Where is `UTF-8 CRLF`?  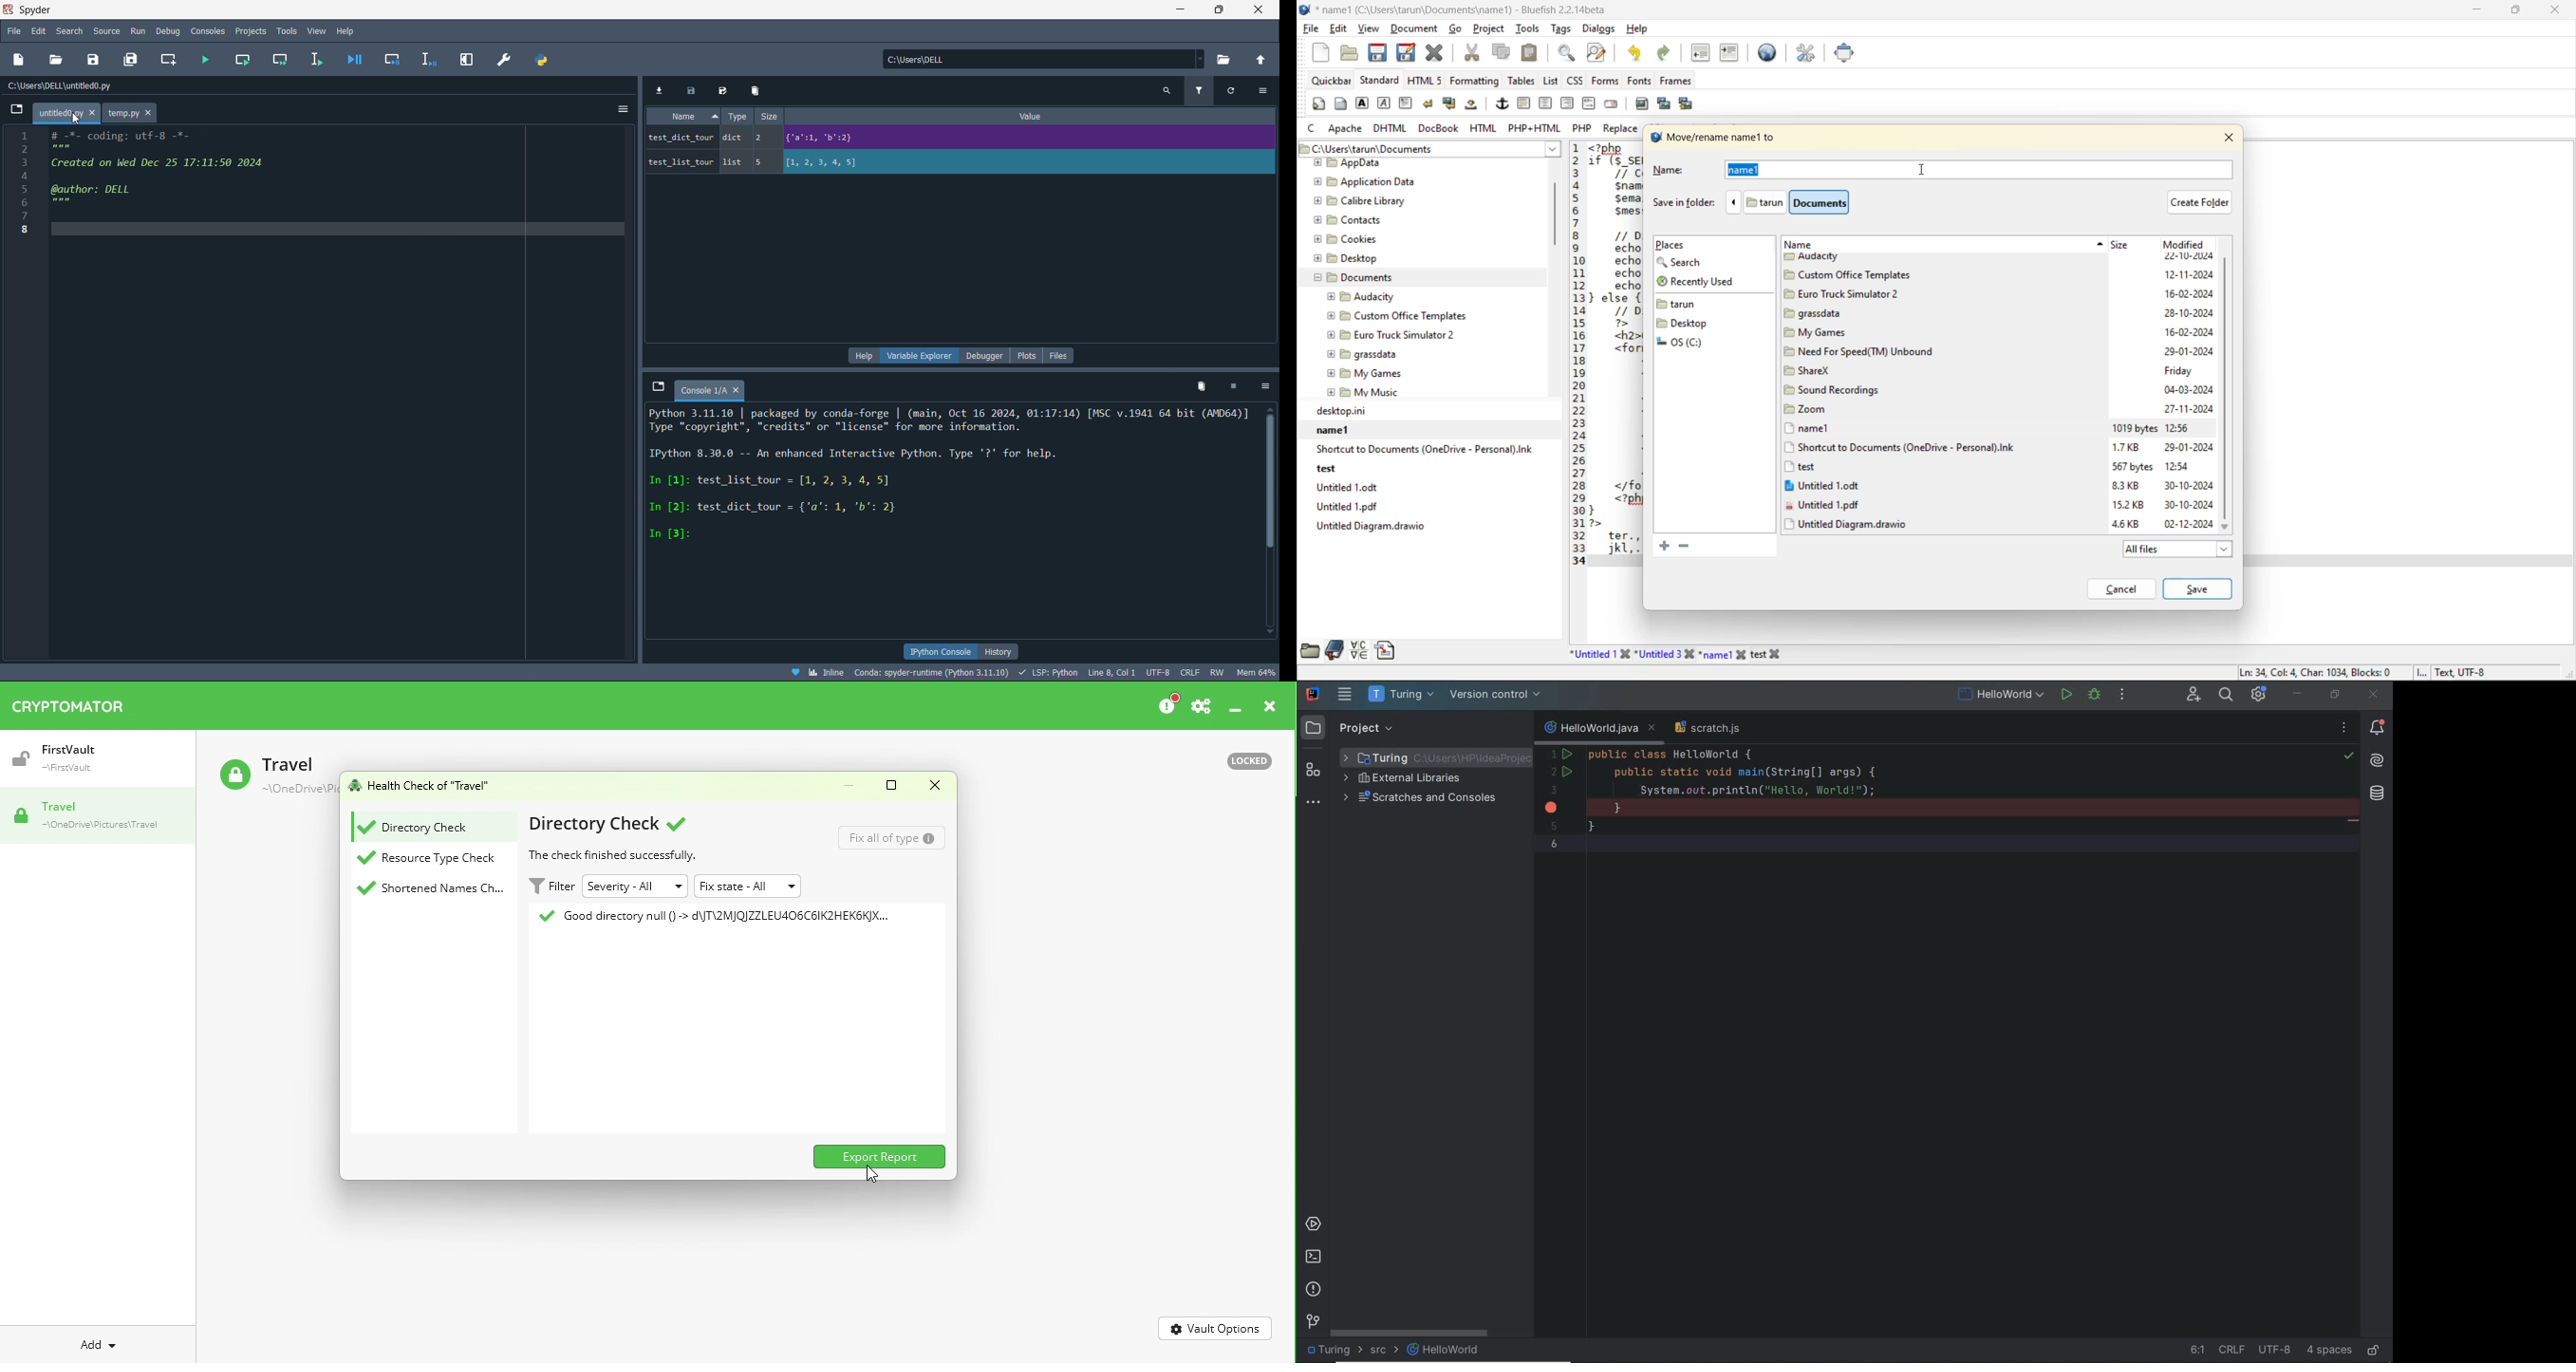 UTF-8 CRLF is located at coordinates (1176, 673).